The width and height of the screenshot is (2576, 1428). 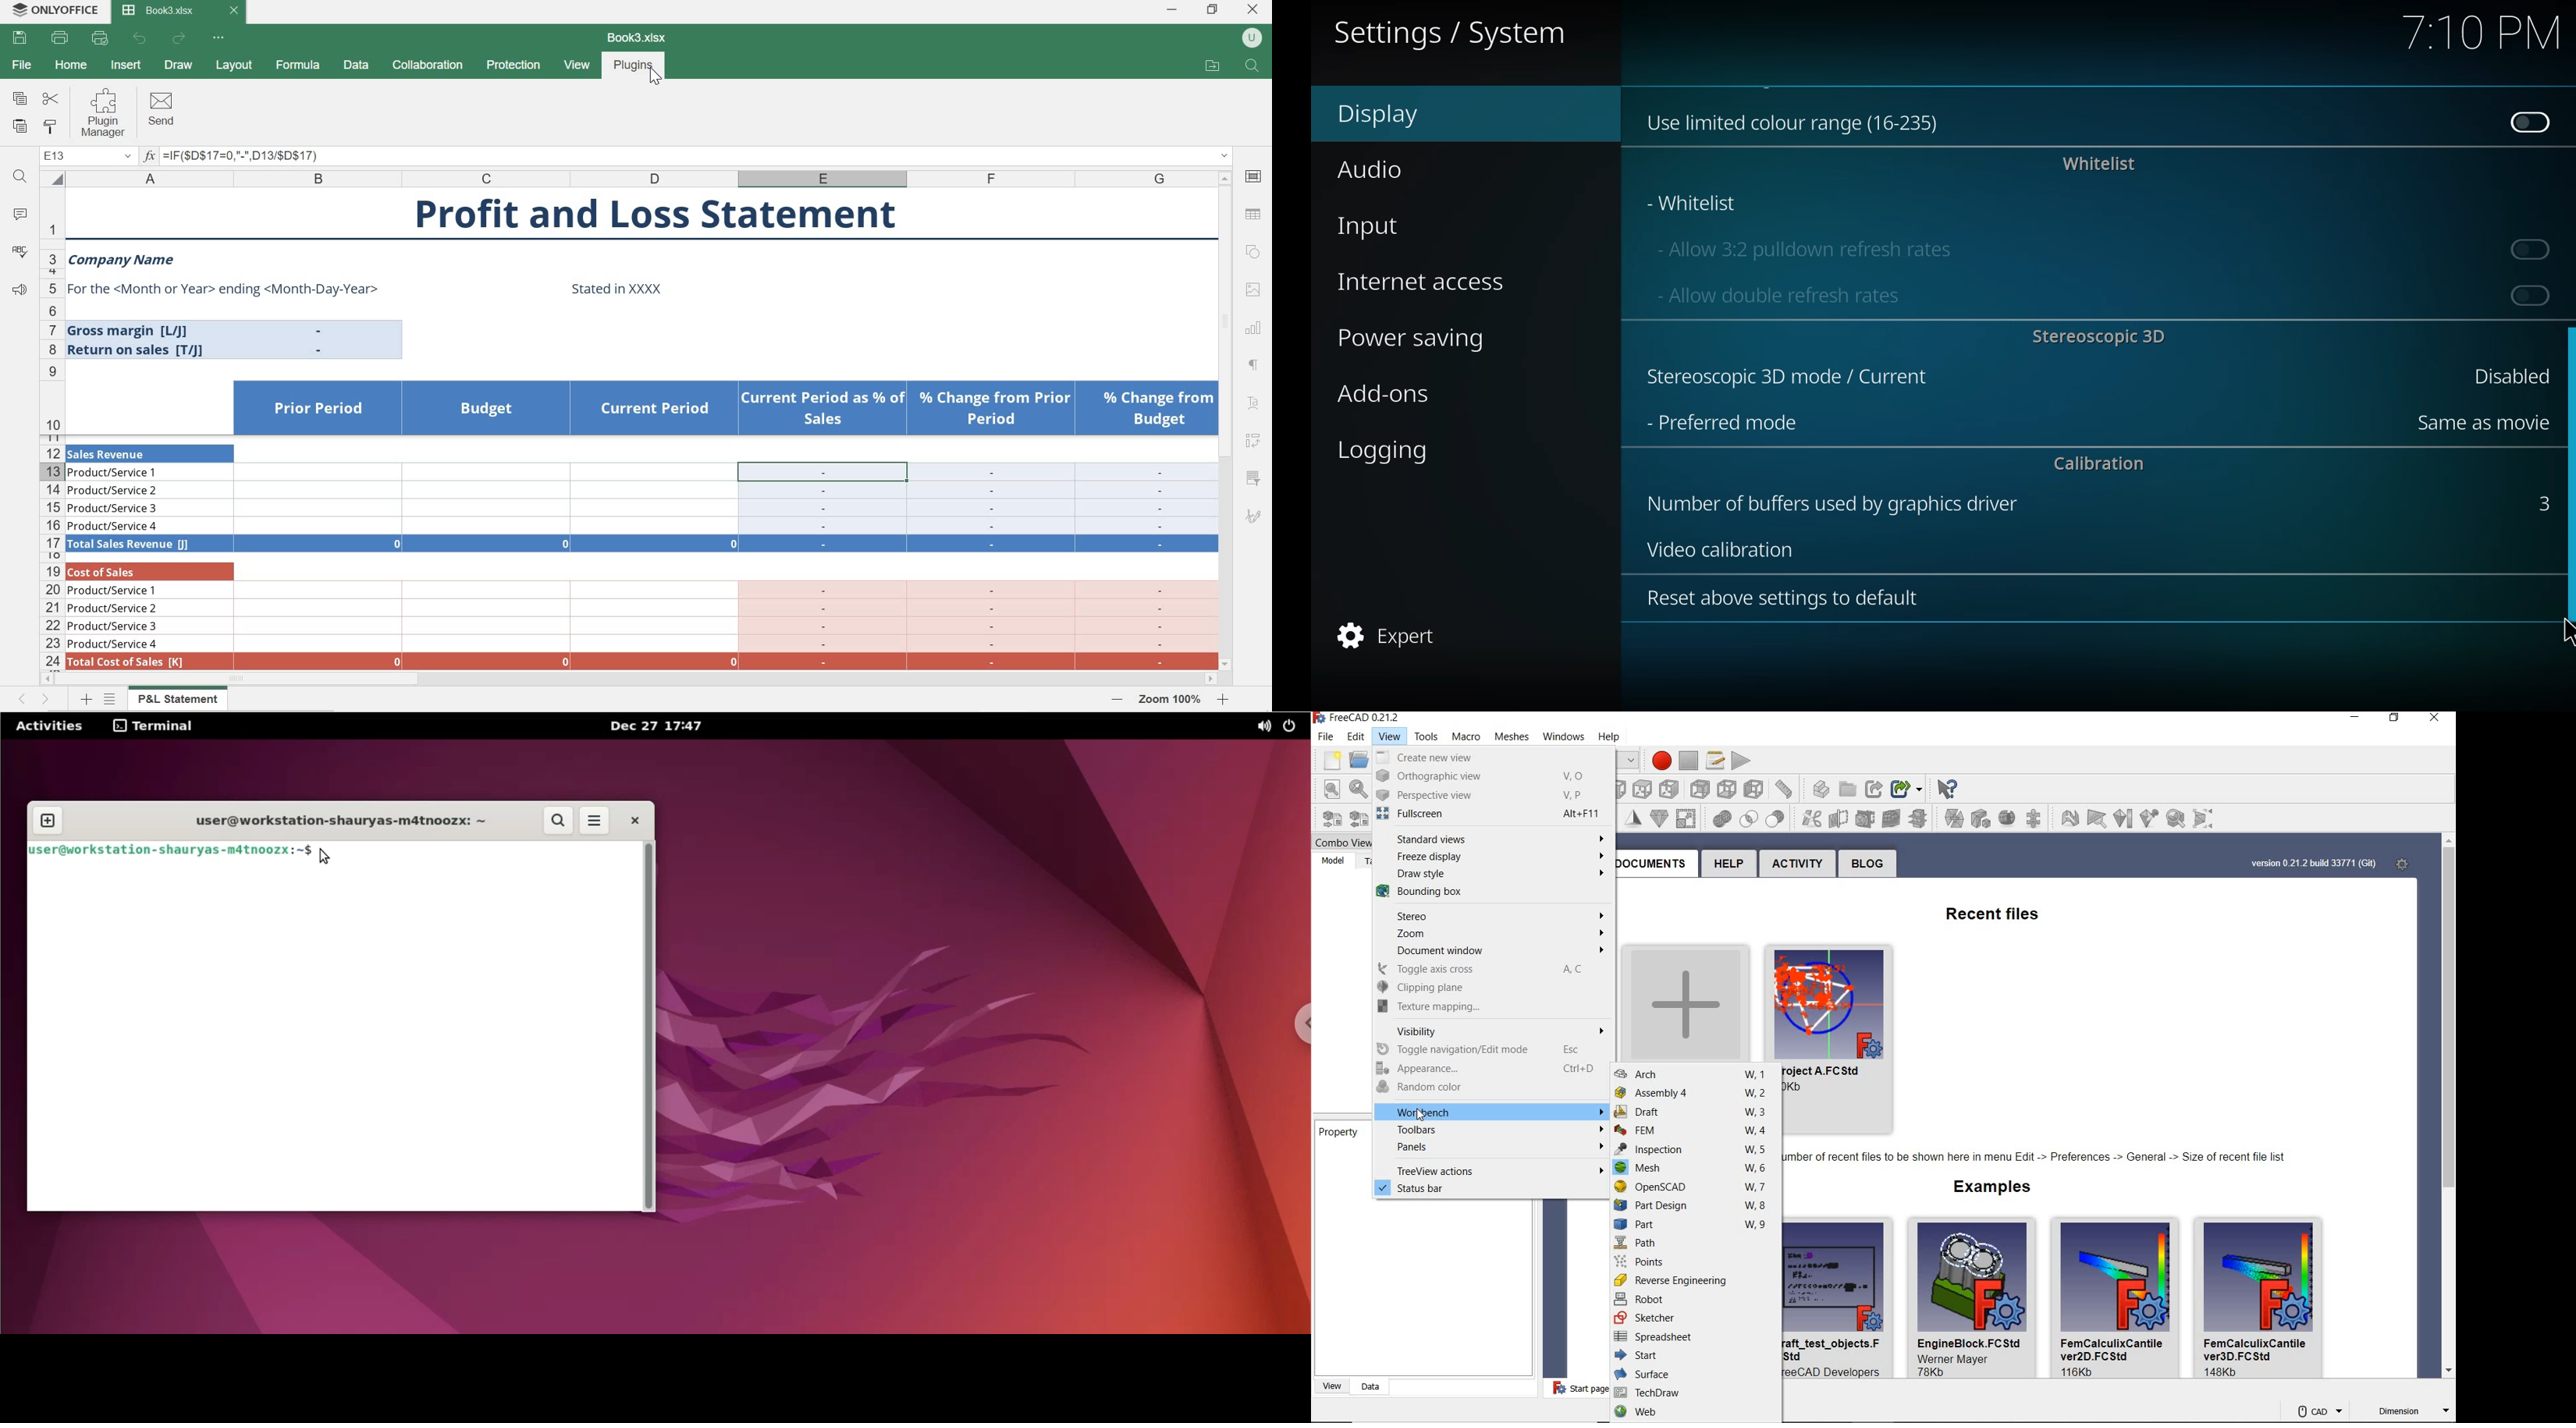 What do you see at coordinates (55, 128) in the screenshot?
I see `copy style` at bounding box center [55, 128].